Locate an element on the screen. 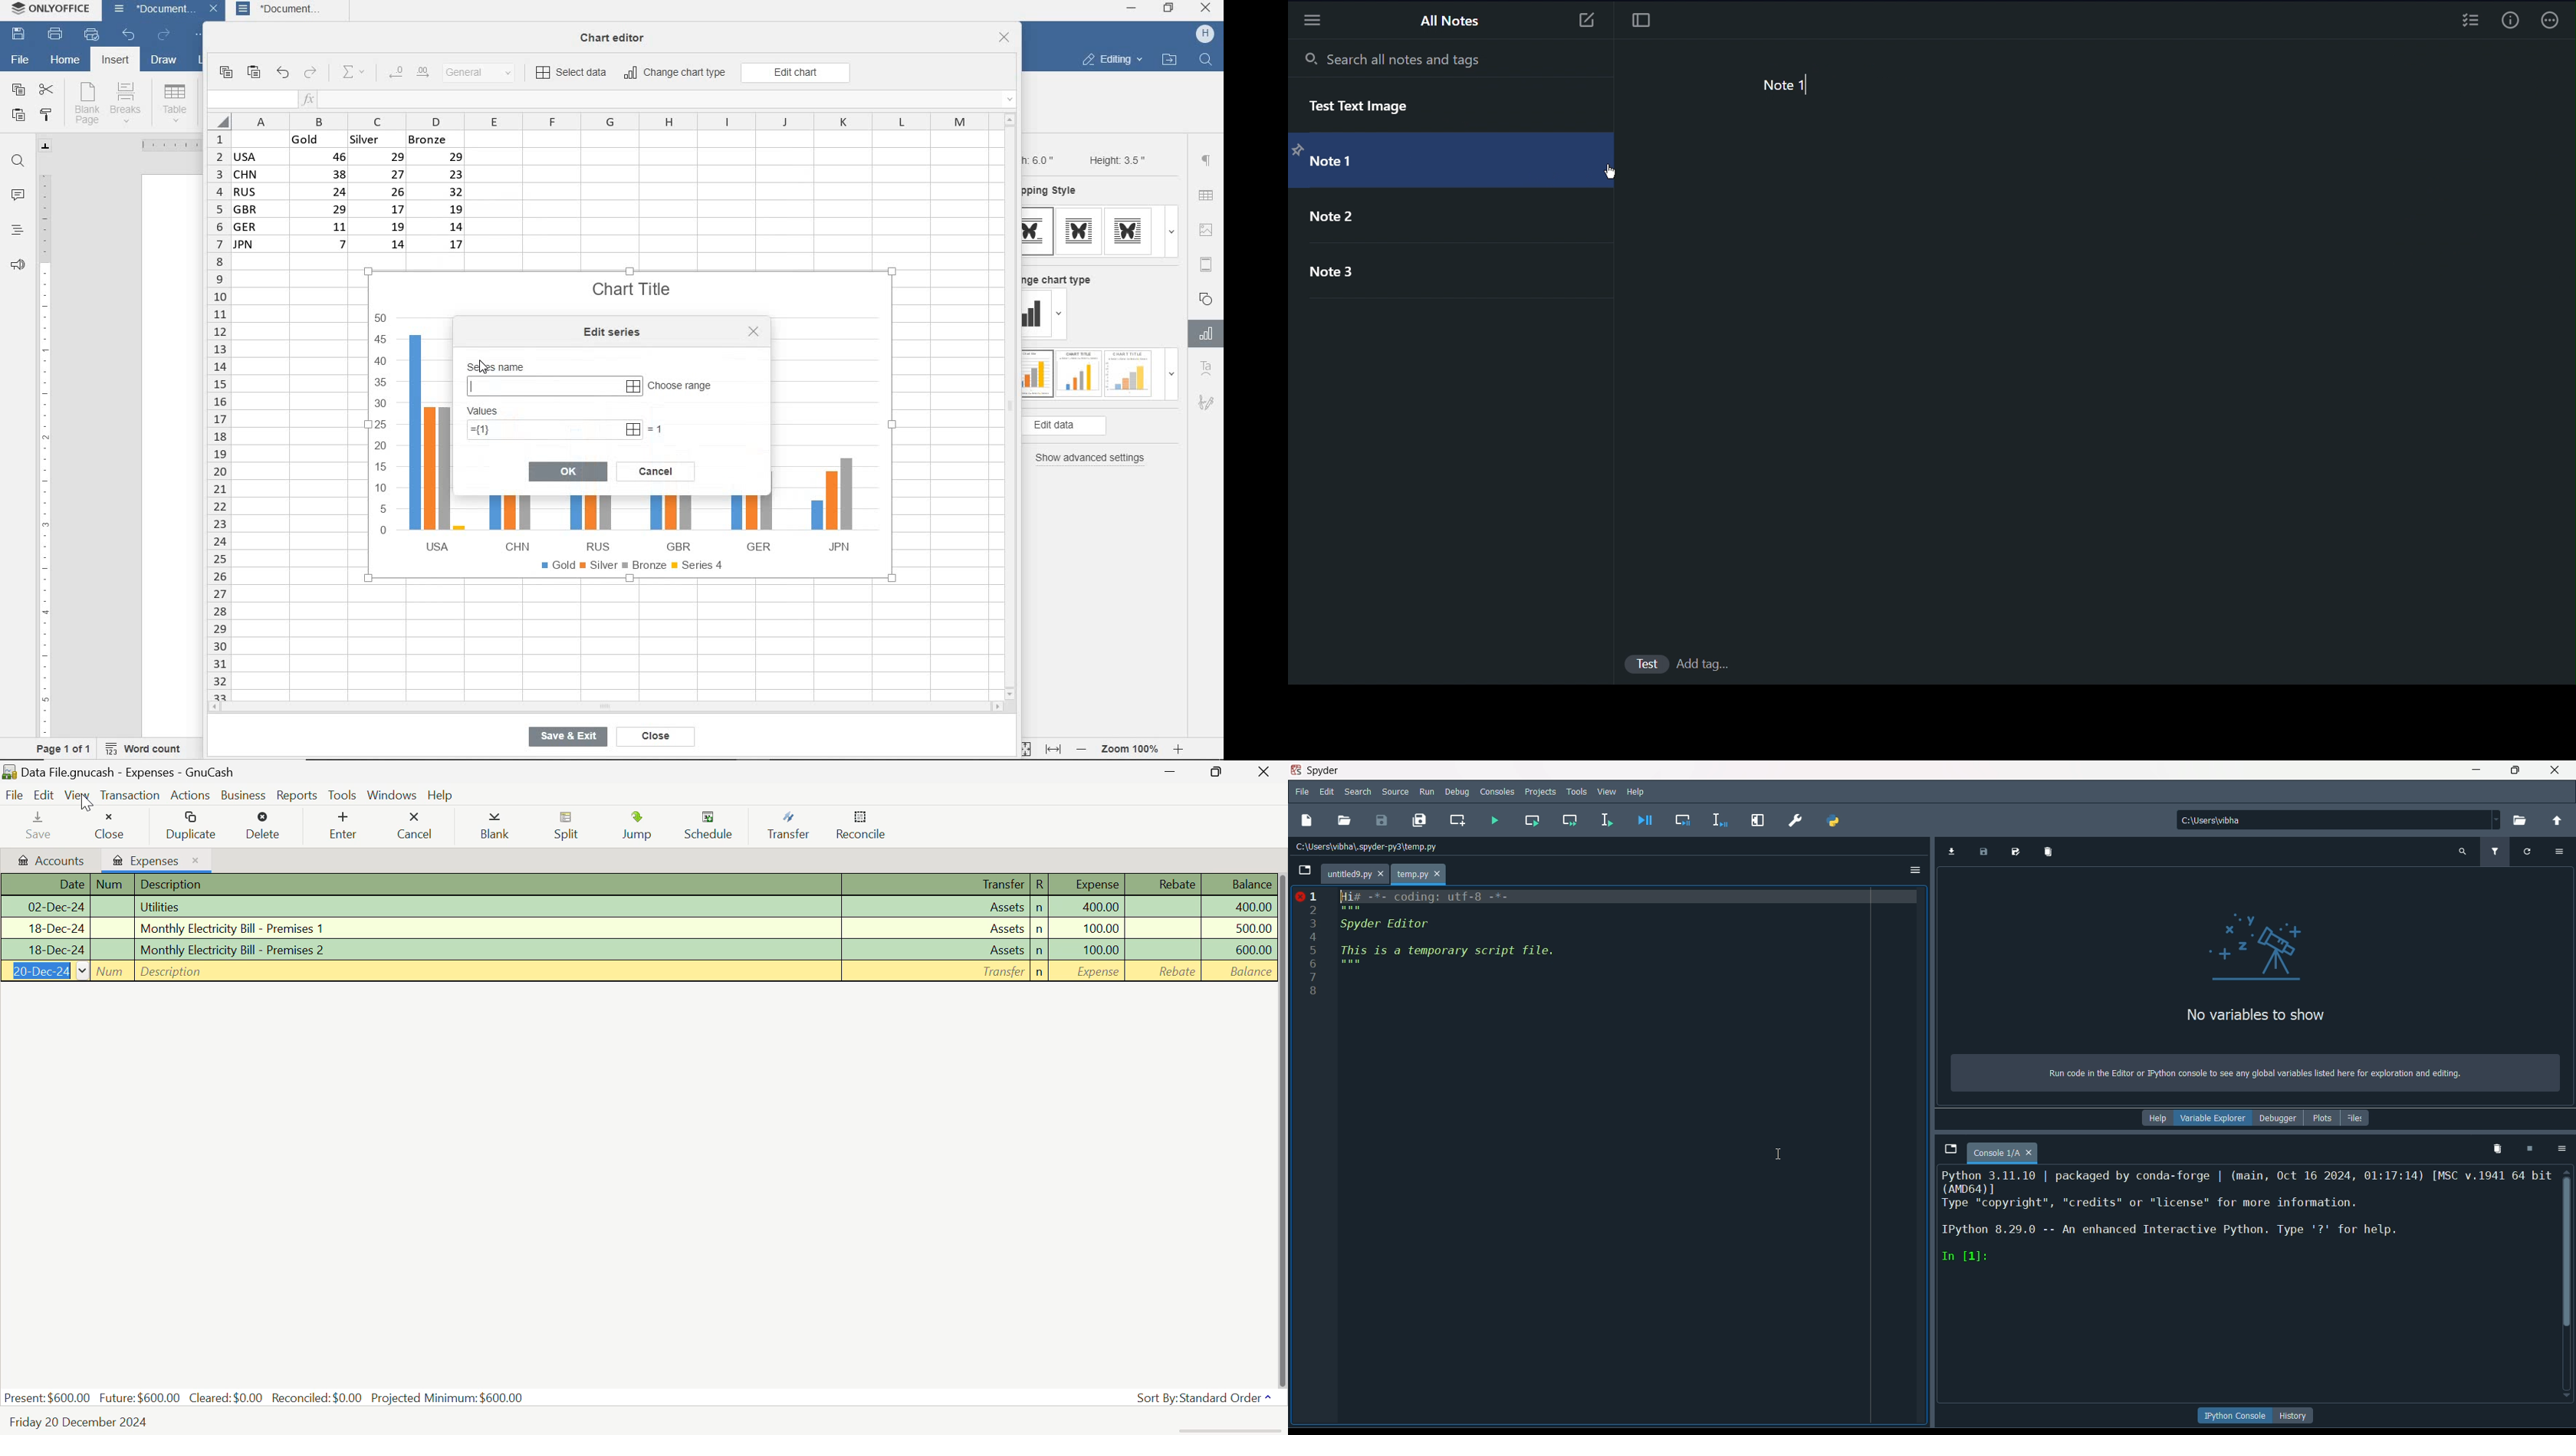 The image size is (2576, 1456). dropdown is located at coordinates (1171, 232).